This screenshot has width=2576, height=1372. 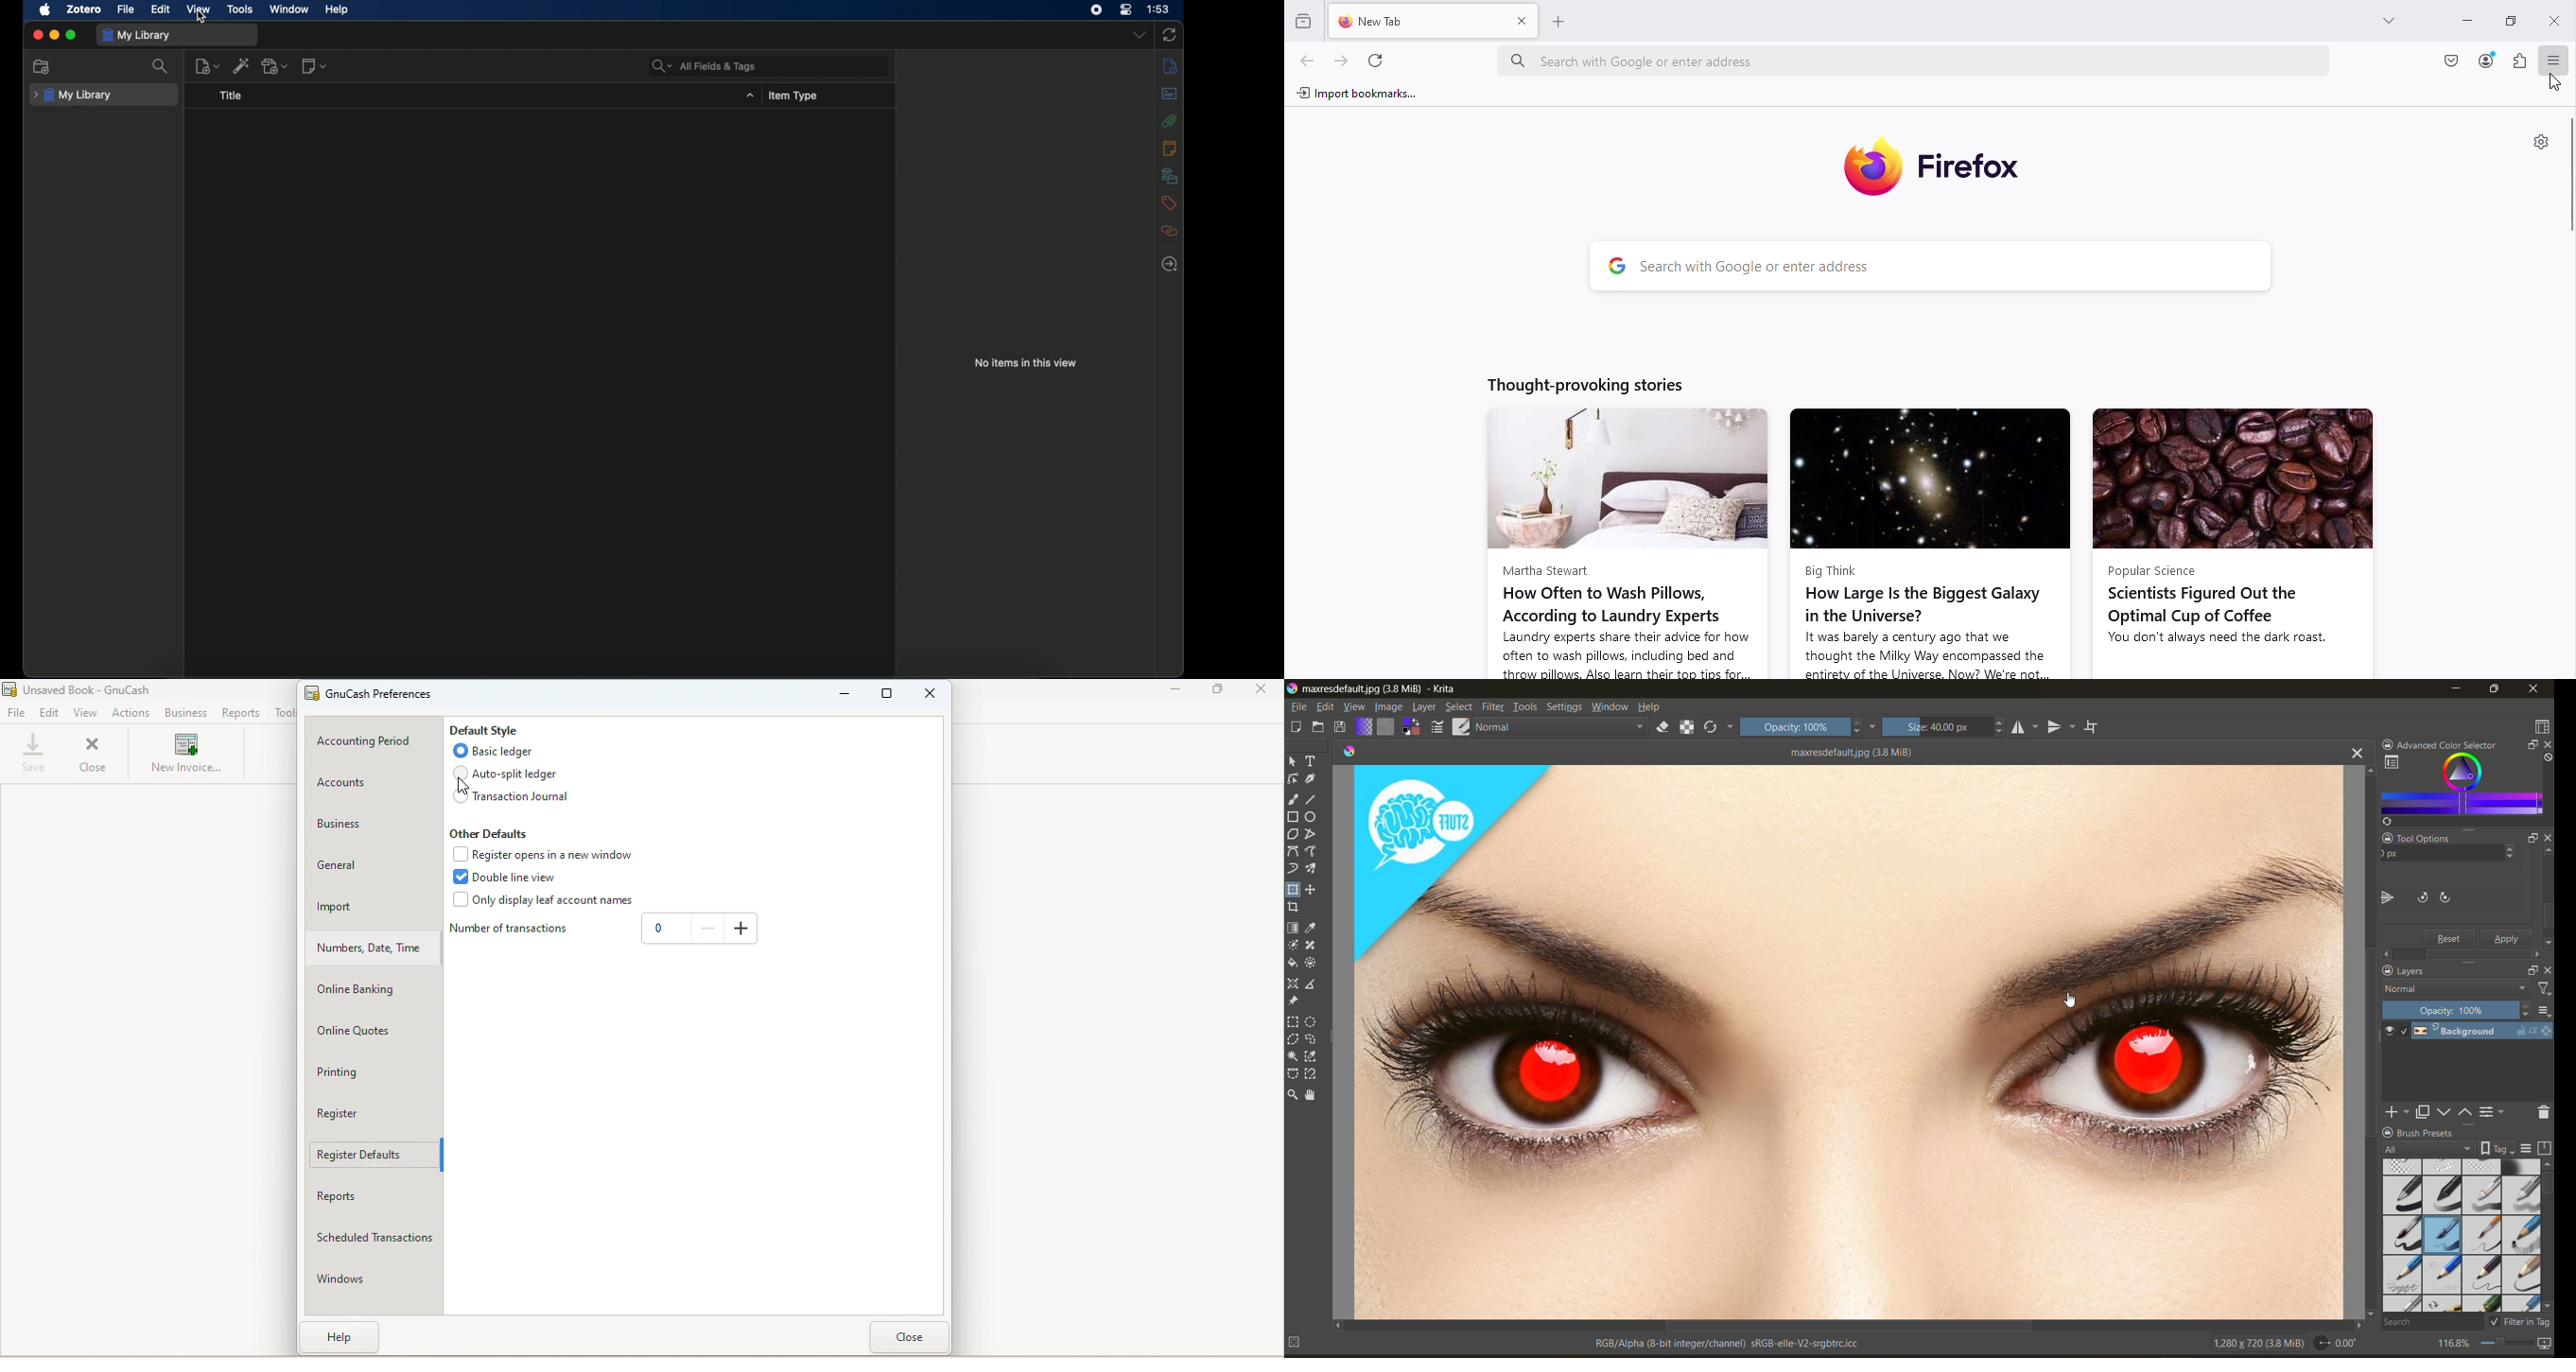 I want to click on maxresdefault.jpg (3.8 MiB), so click(x=1847, y=752).